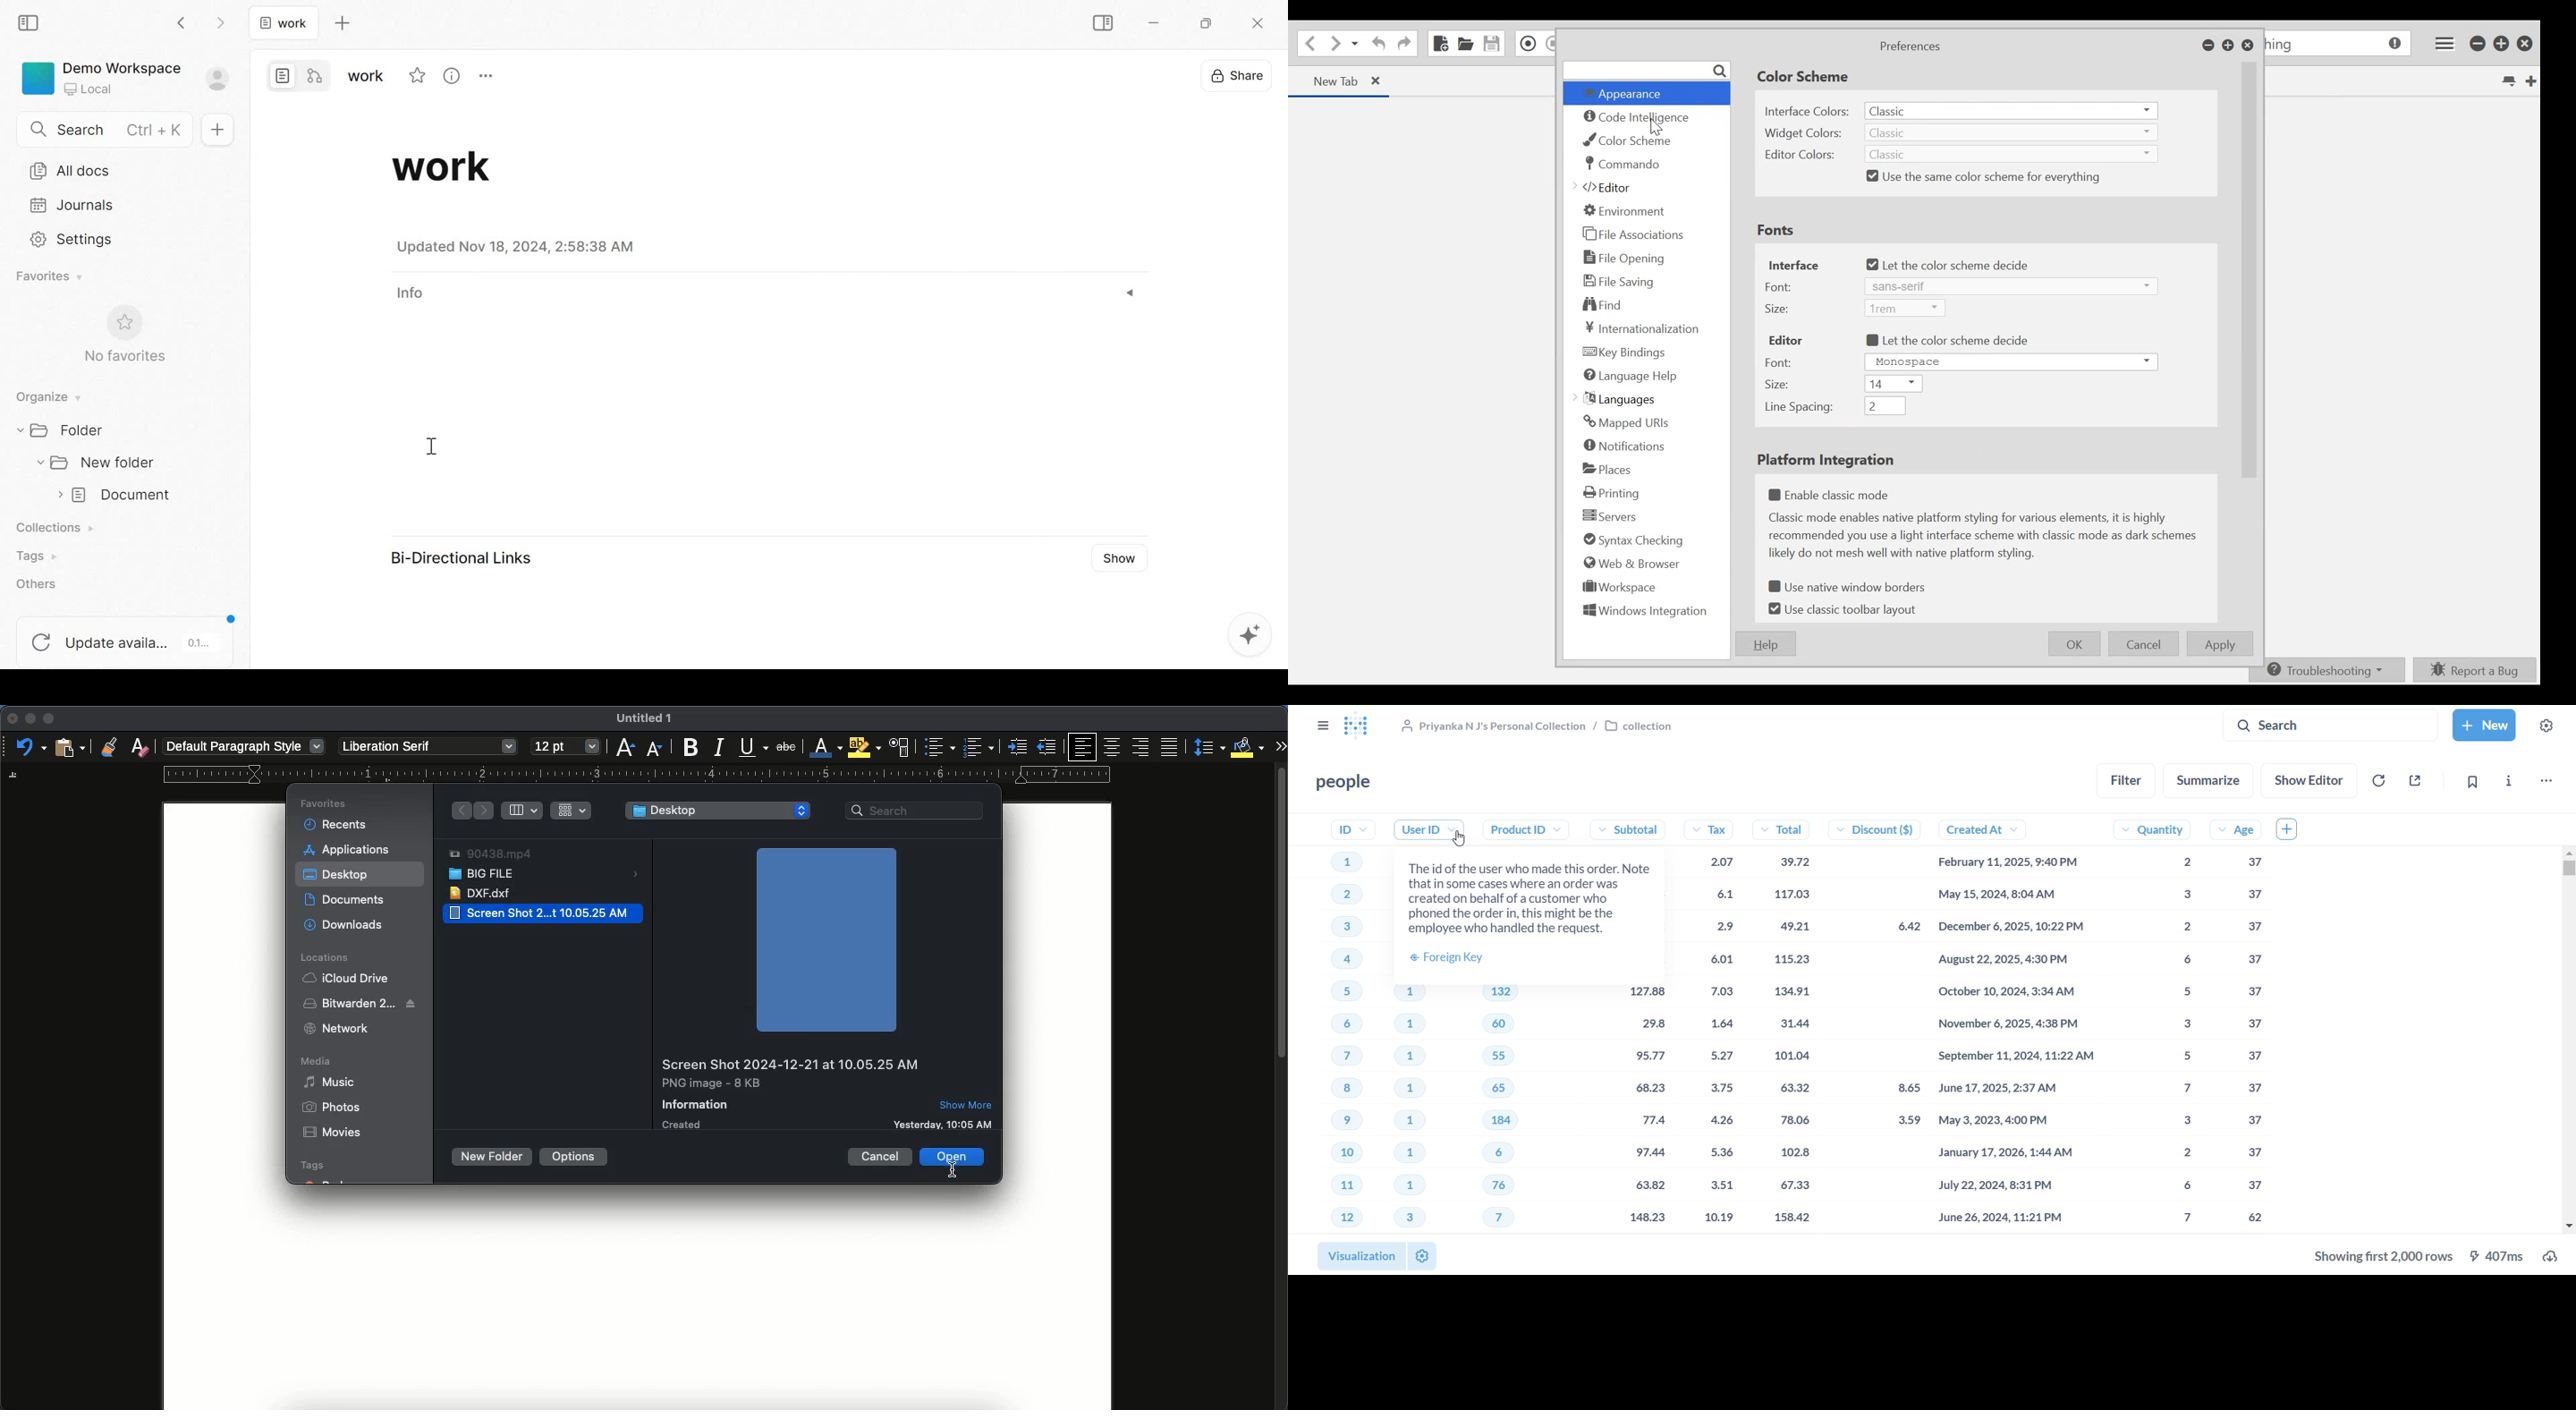 Image resolution: width=2576 pixels, height=1428 pixels. What do you see at coordinates (35, 556) in the screenshot?
I see `Tags` at bounding box center [35, 556].